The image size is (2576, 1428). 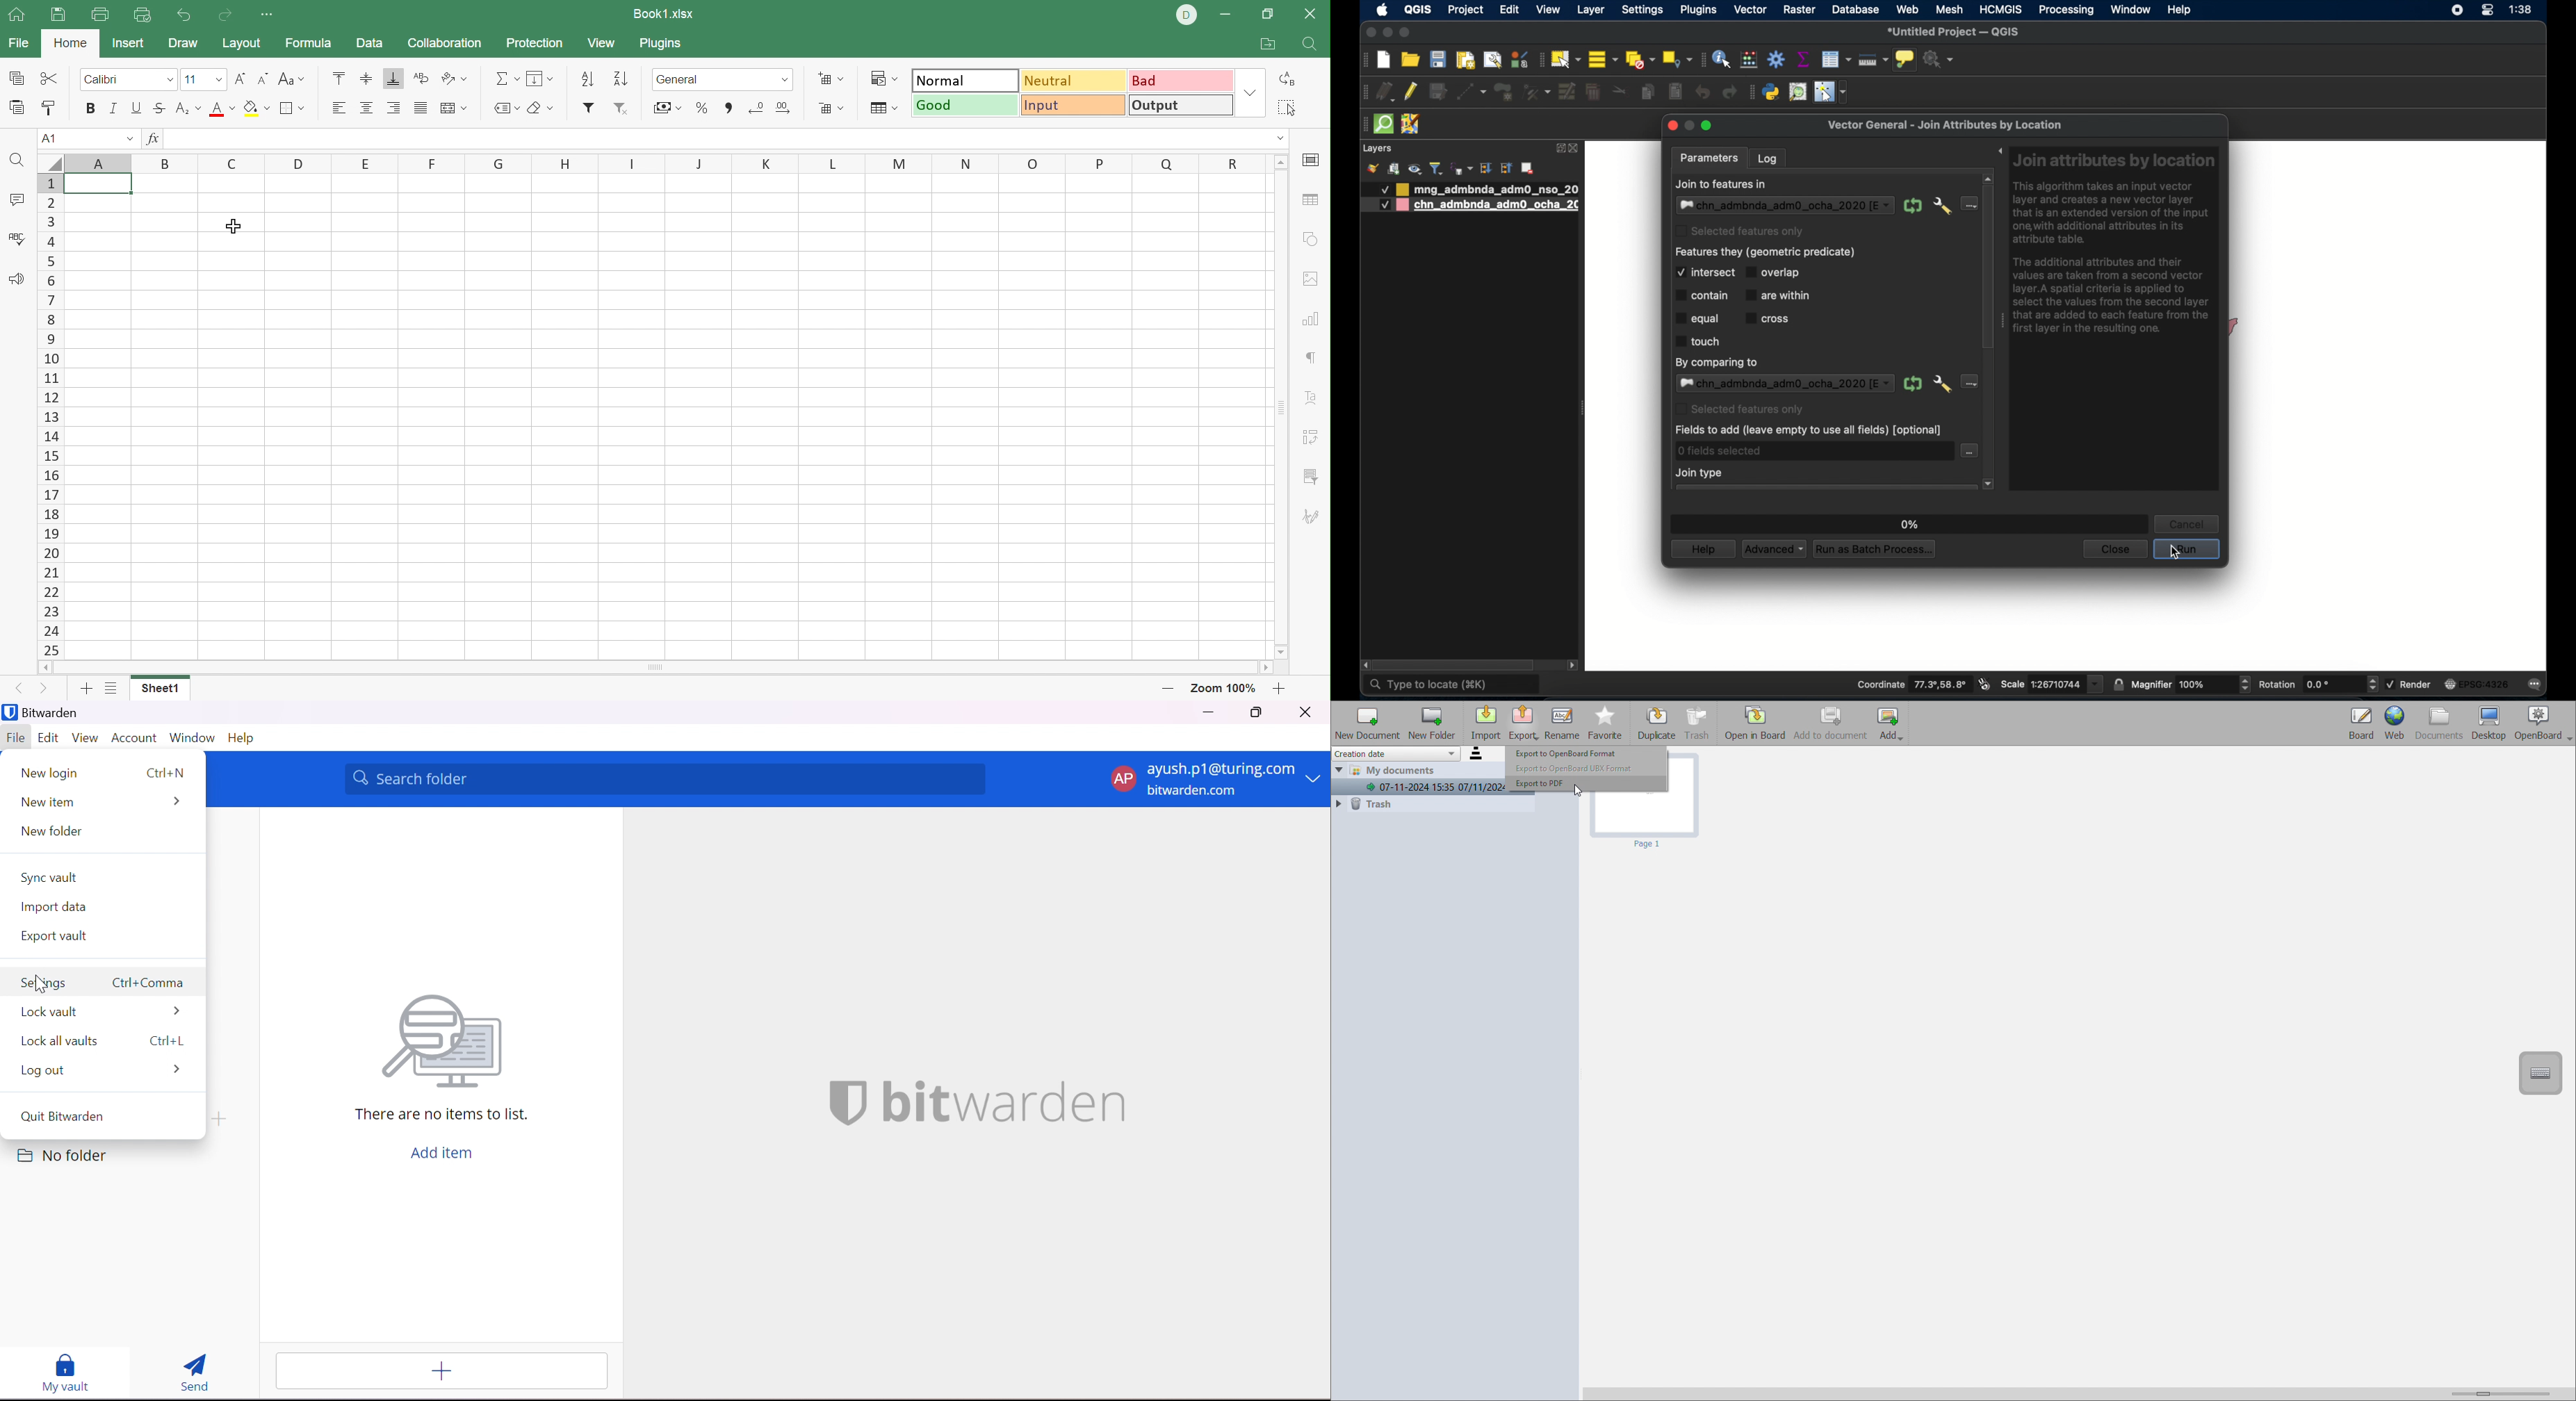 I want to click on Feedback & comments, so click(x=17, y=279).